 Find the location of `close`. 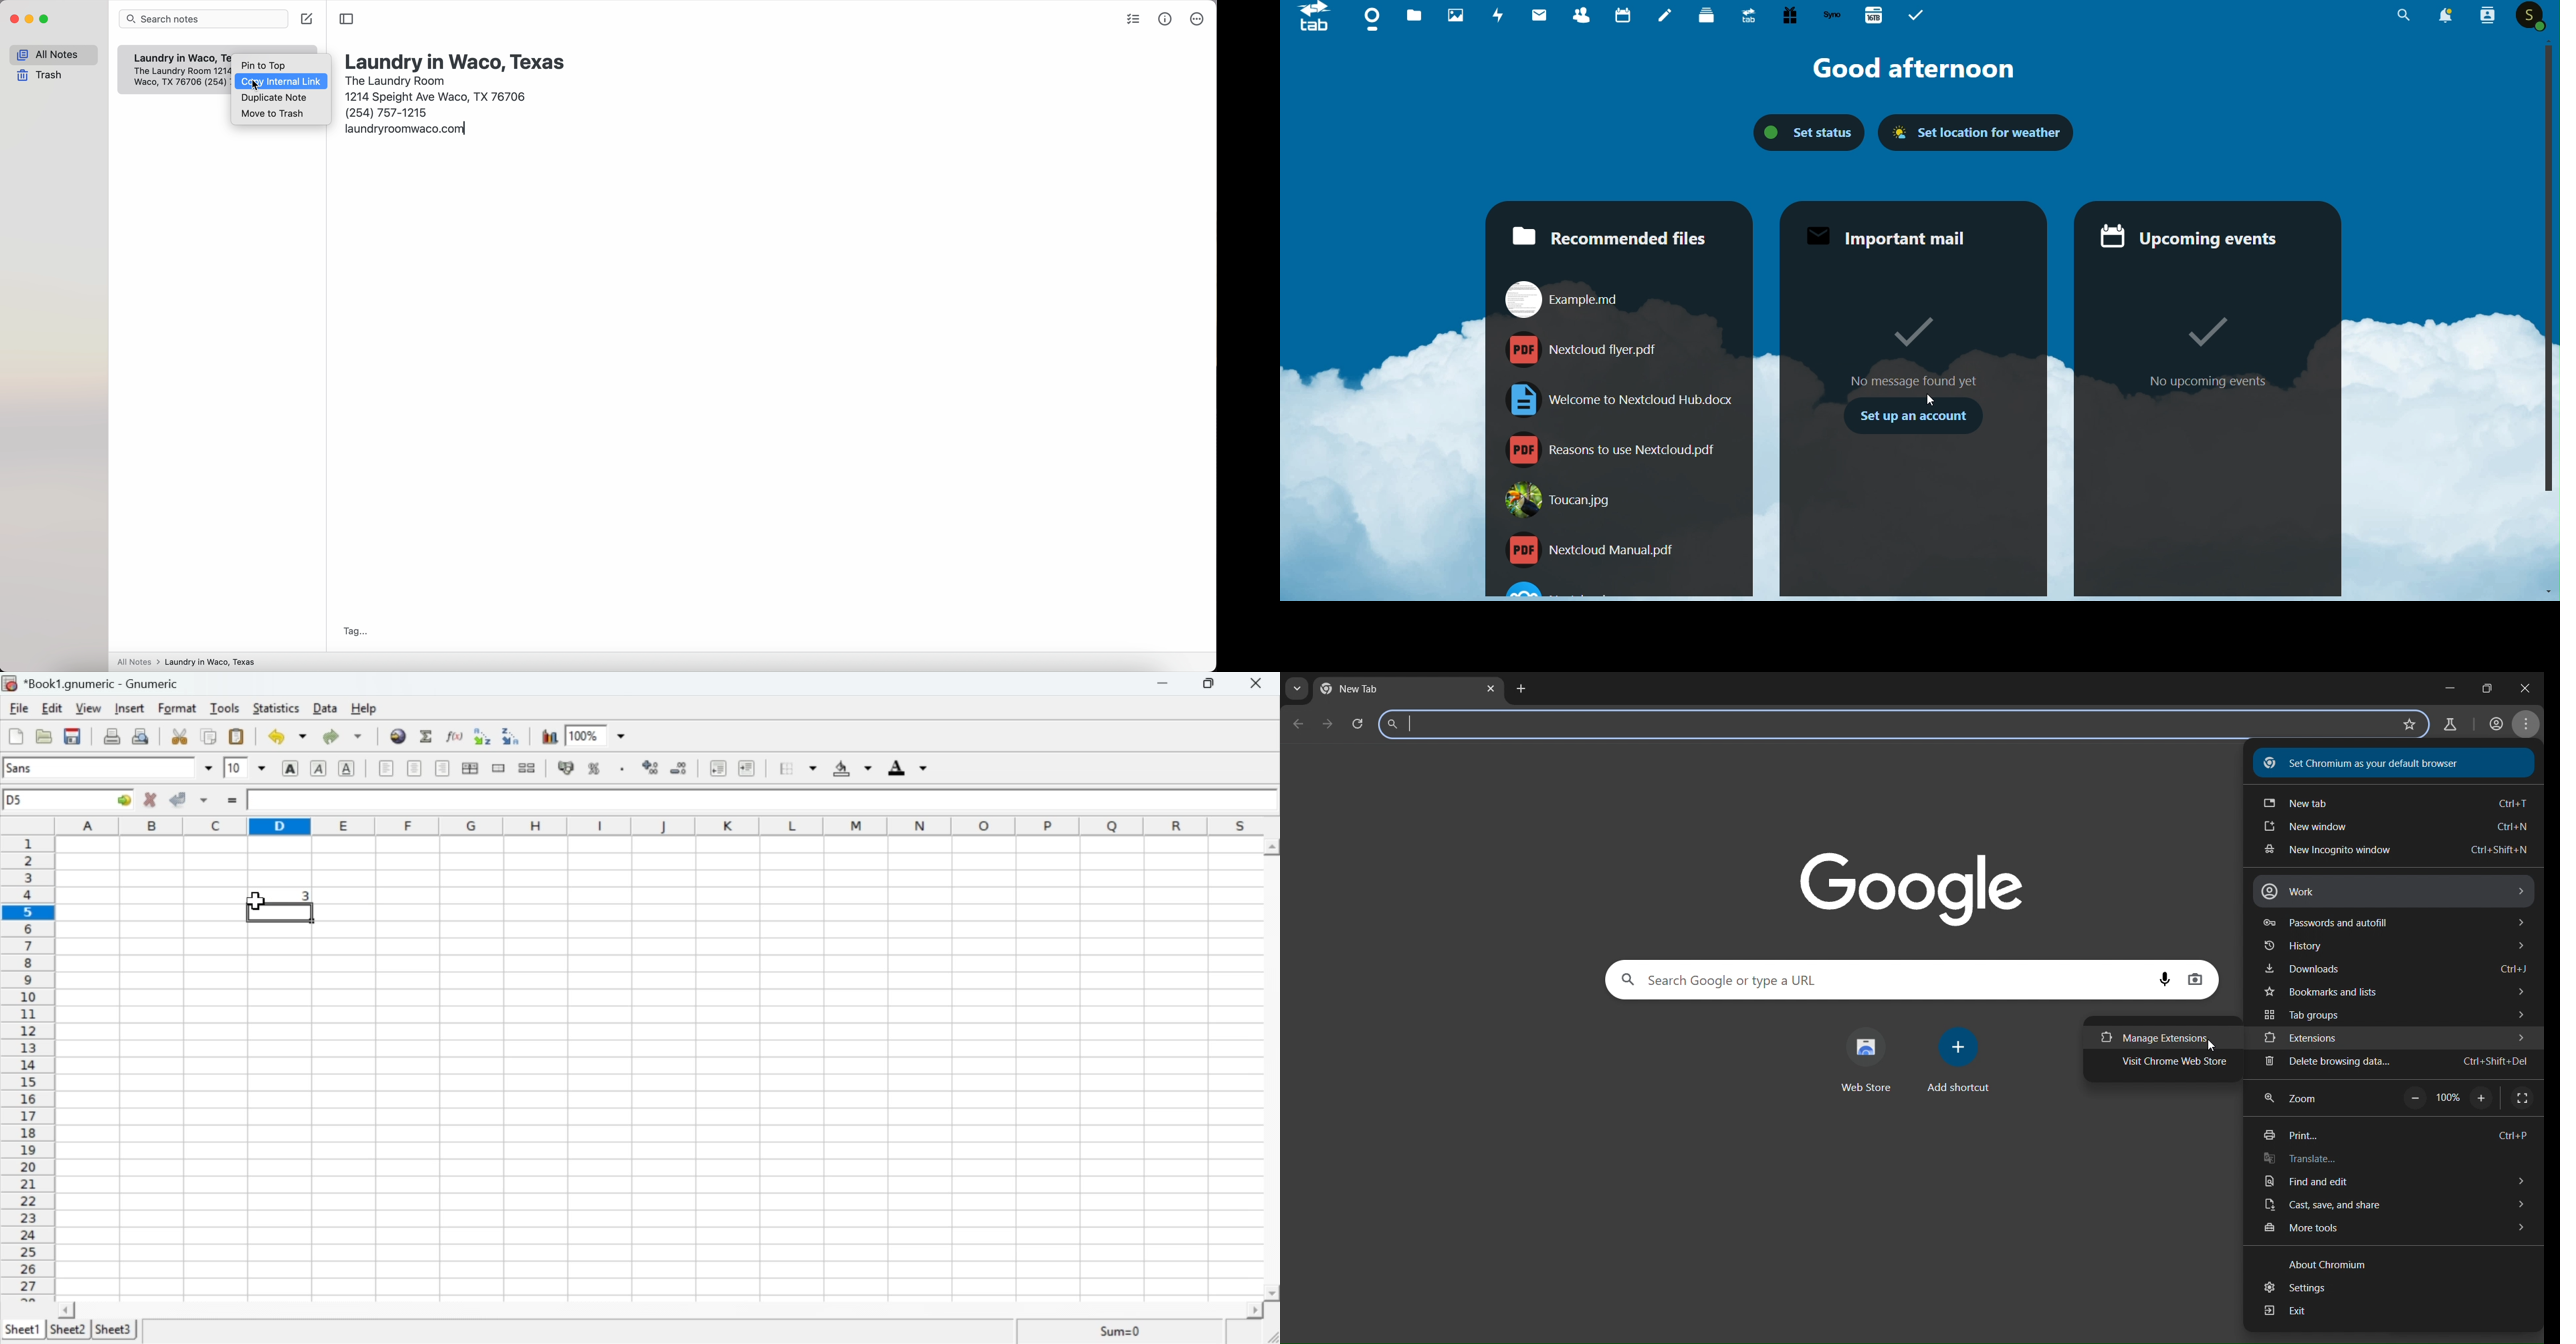

close is located at coordinates (1260, 683).